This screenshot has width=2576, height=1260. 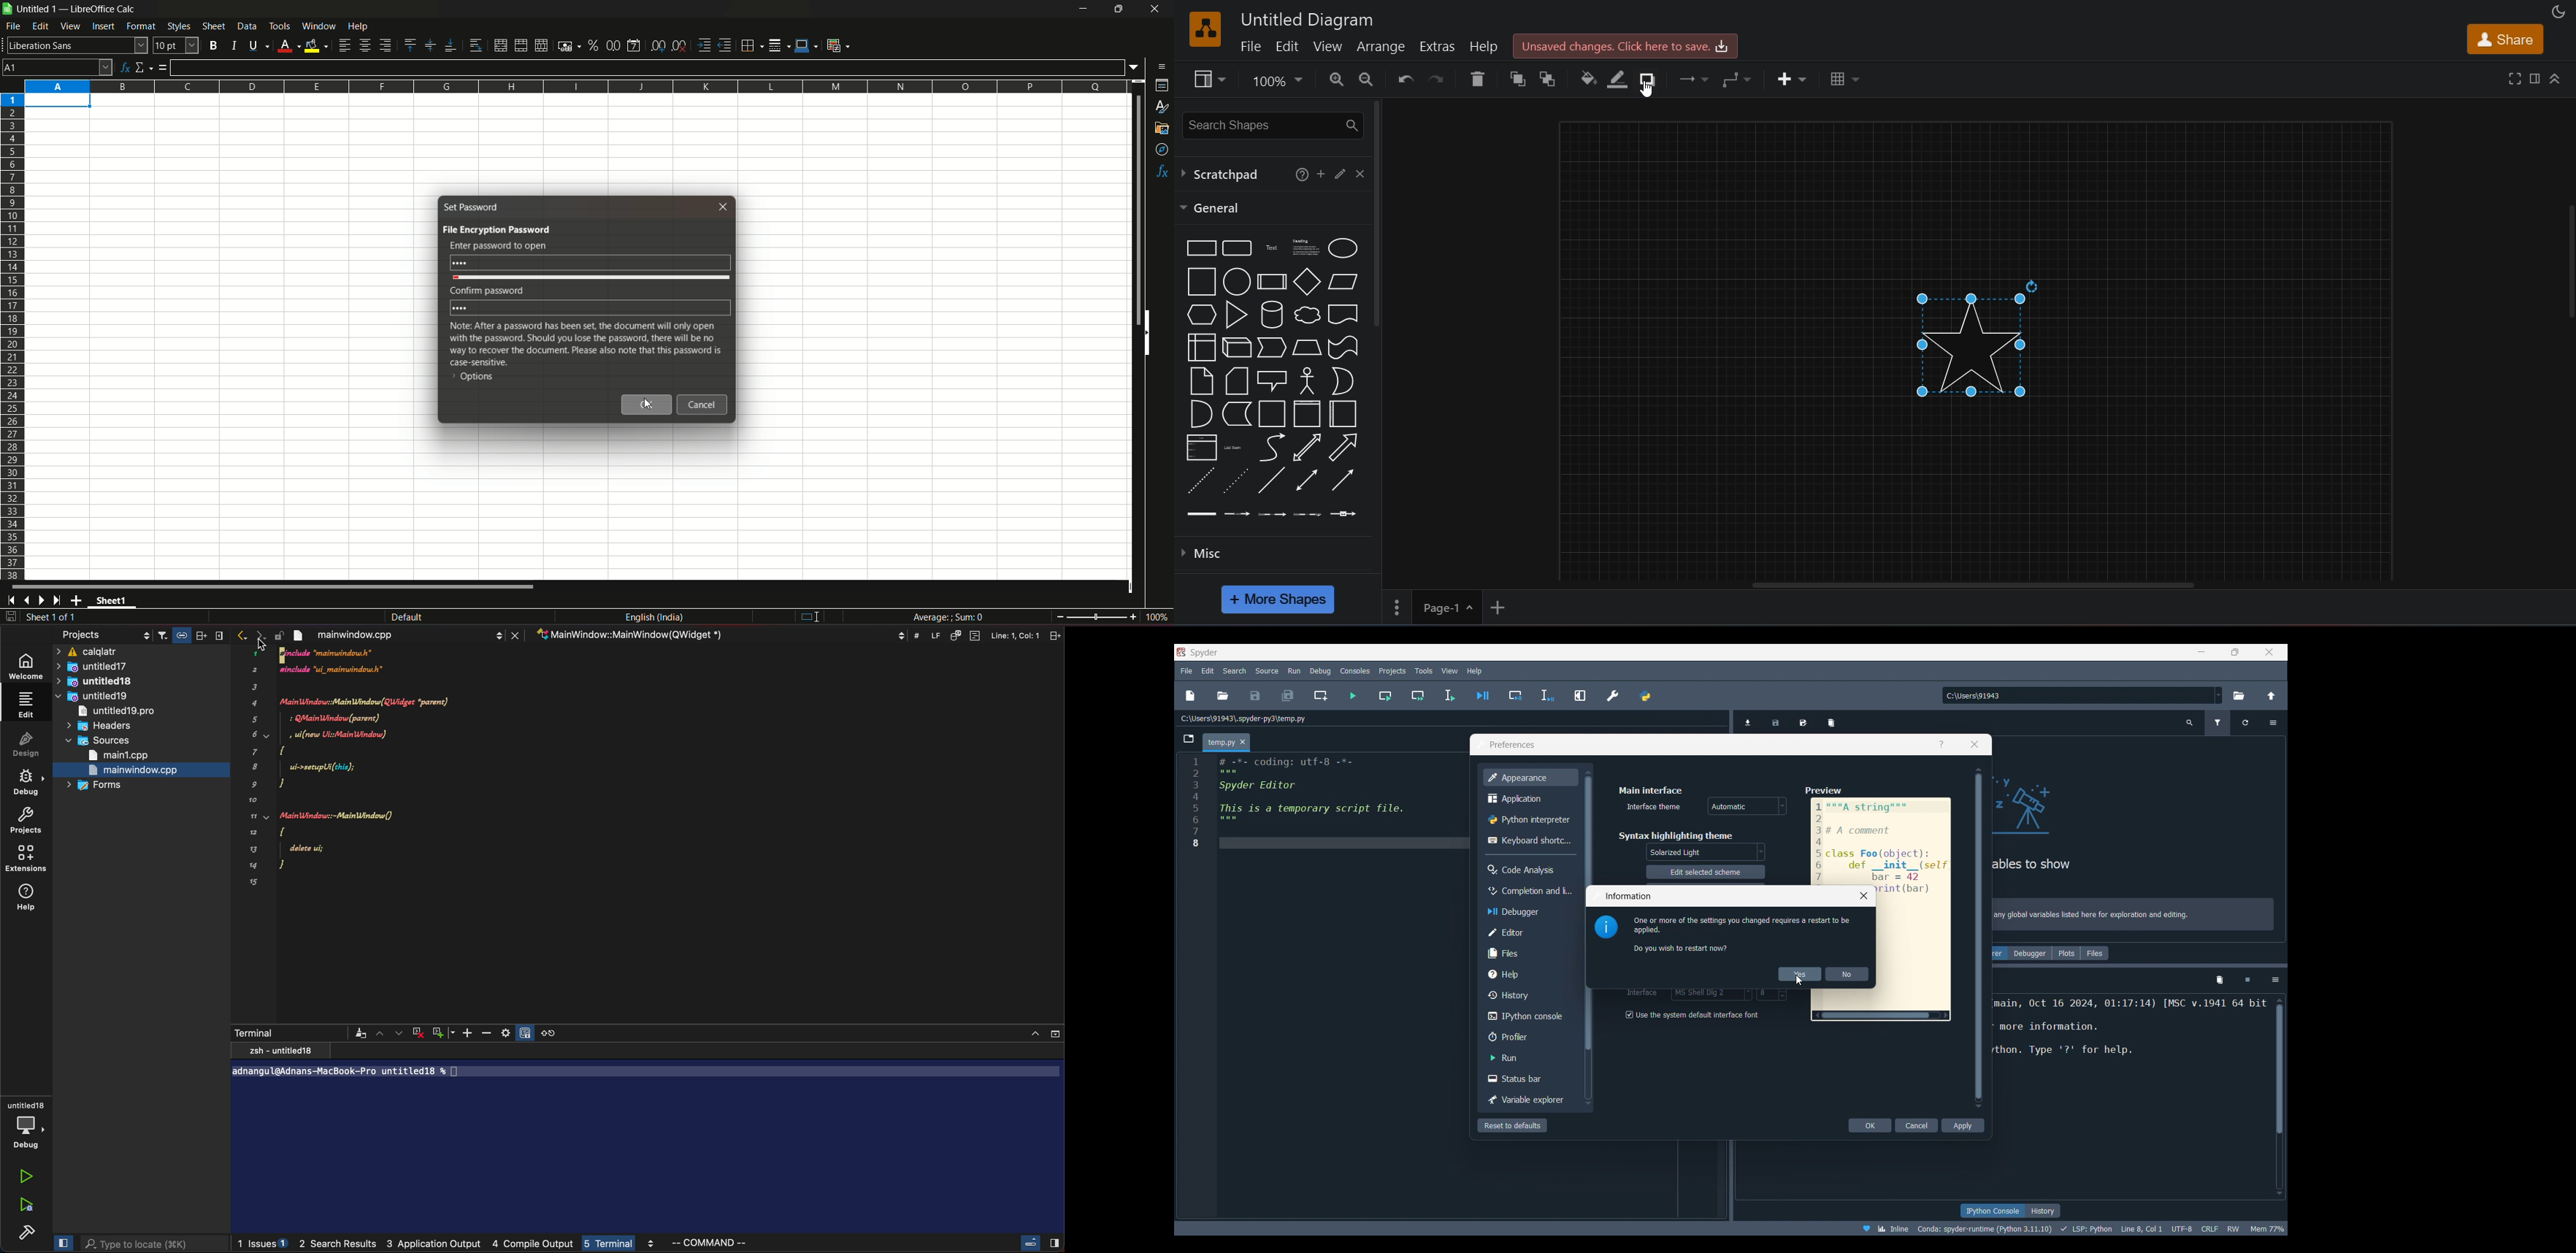 What do you see at coordinates (419, 1034) in the screenshot?
I see `Delete Terminal` at bounding box center [419, 1034].